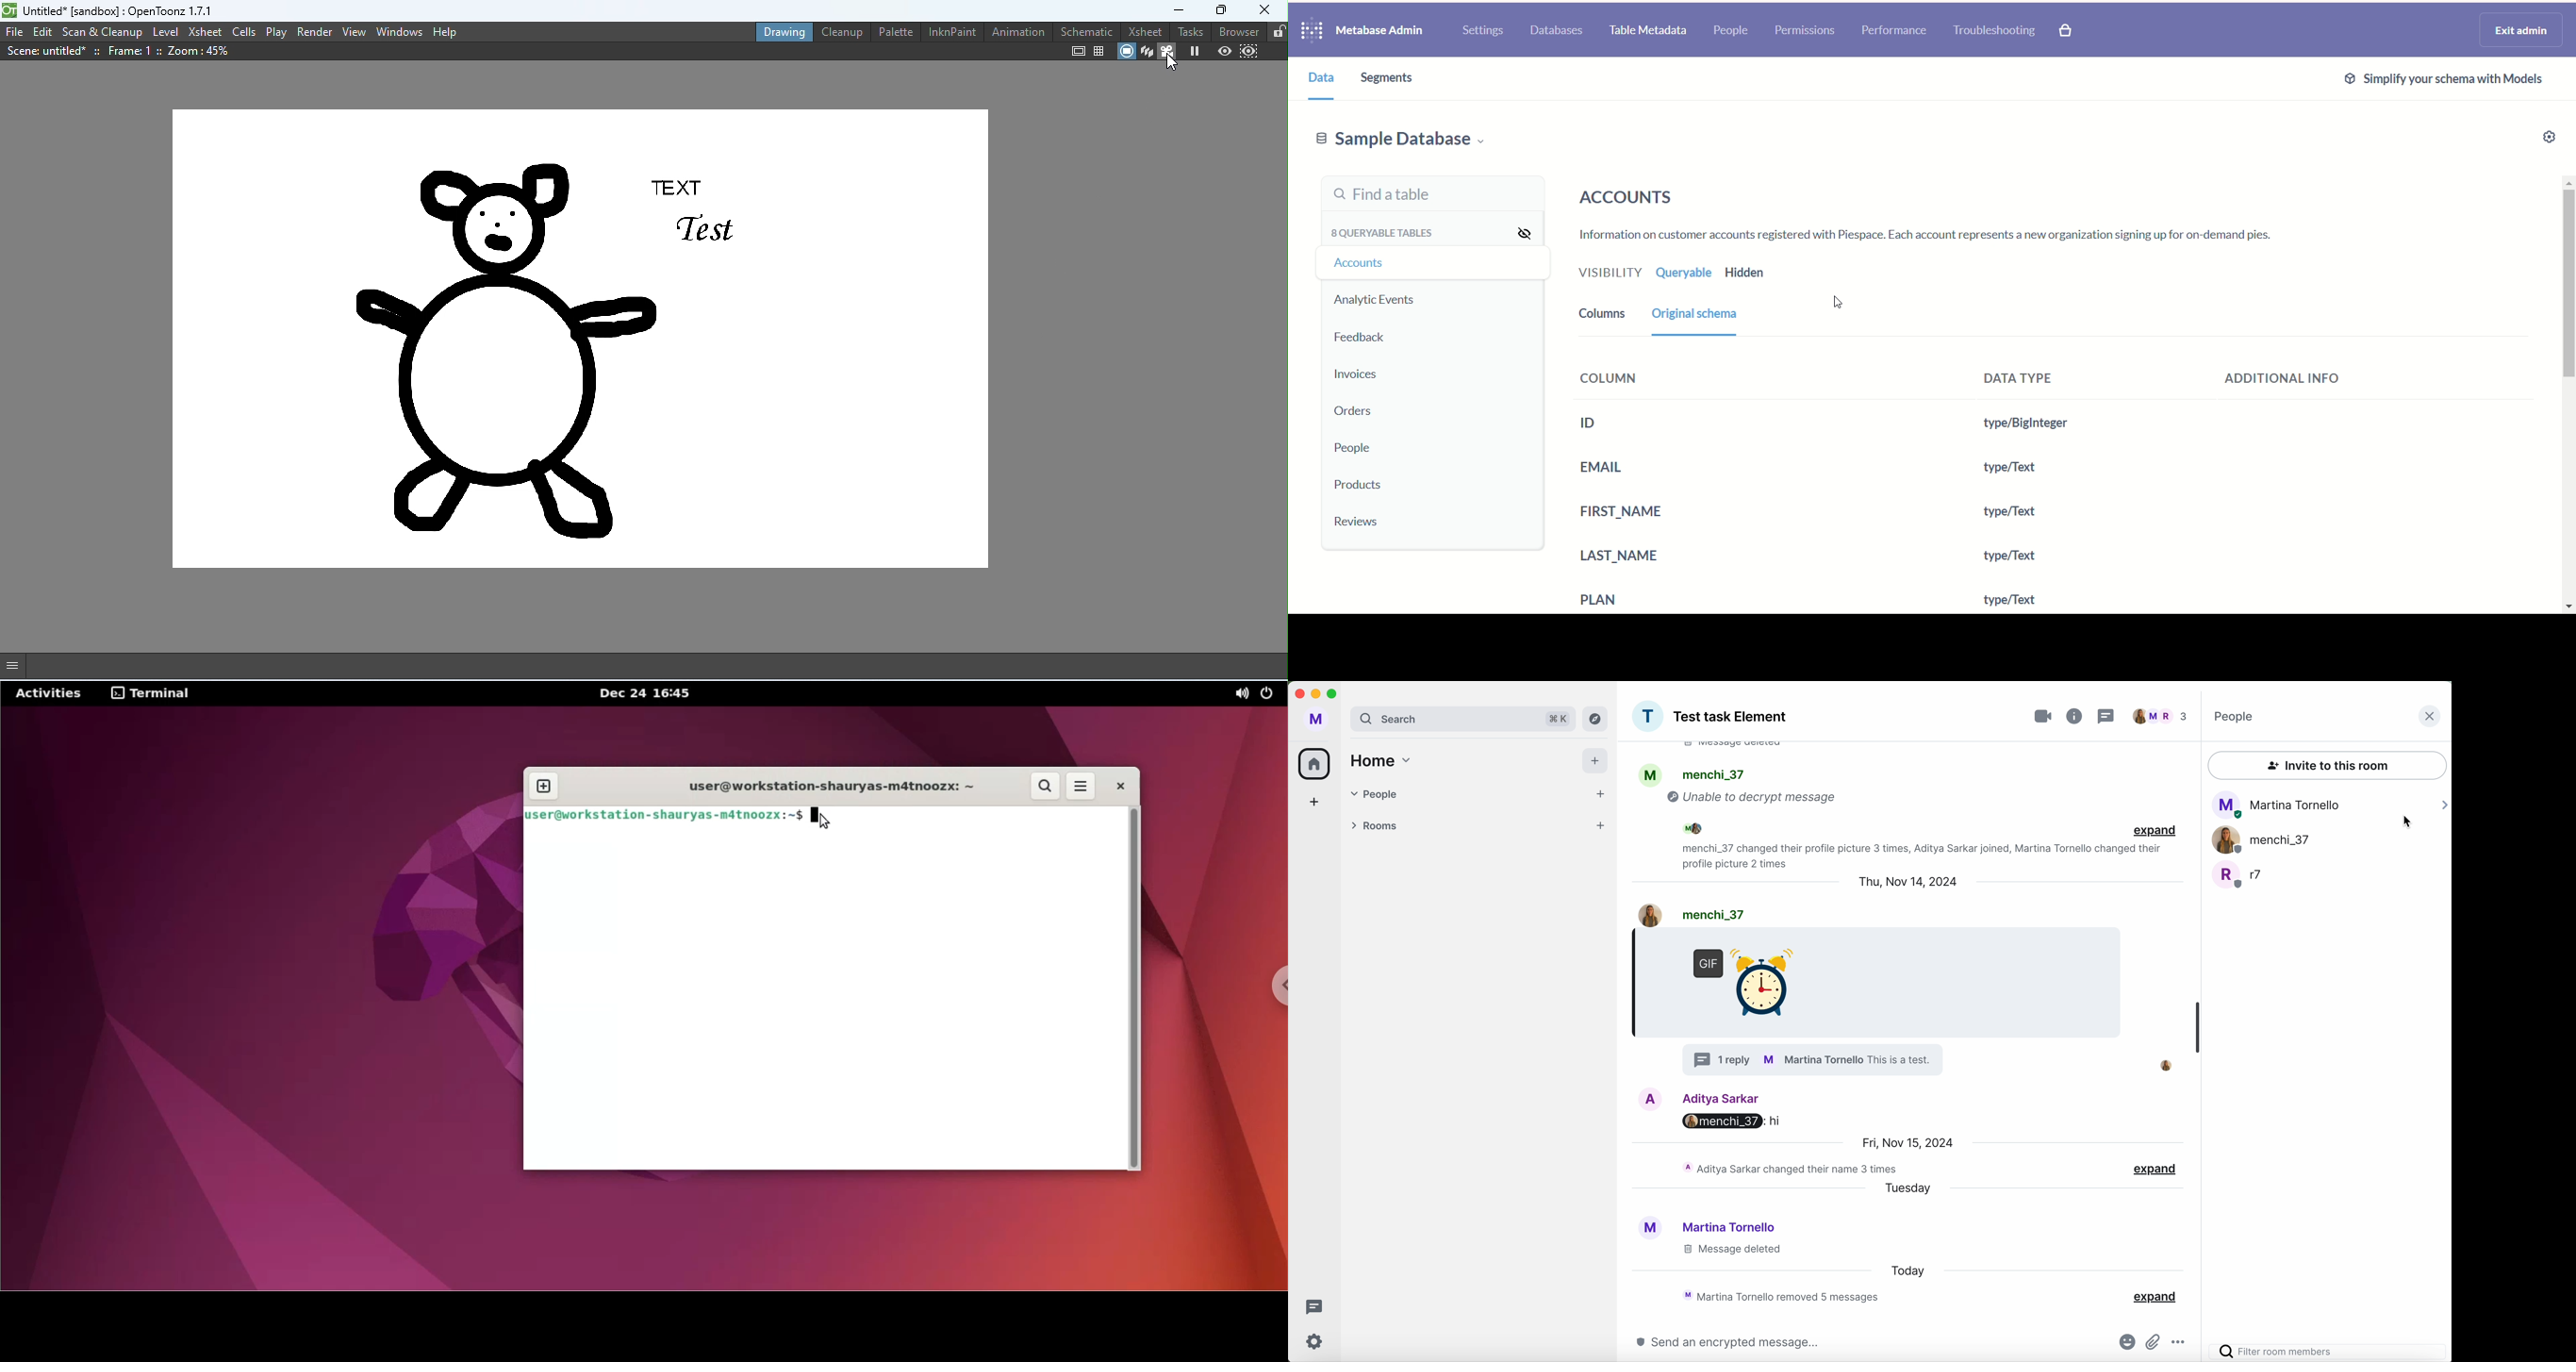 This screenshot has width=2576, height=1372. What do you see at coordinates (1917, 856) in the screenshot?
I see `activity chat` at bounding box center [1917, 856].